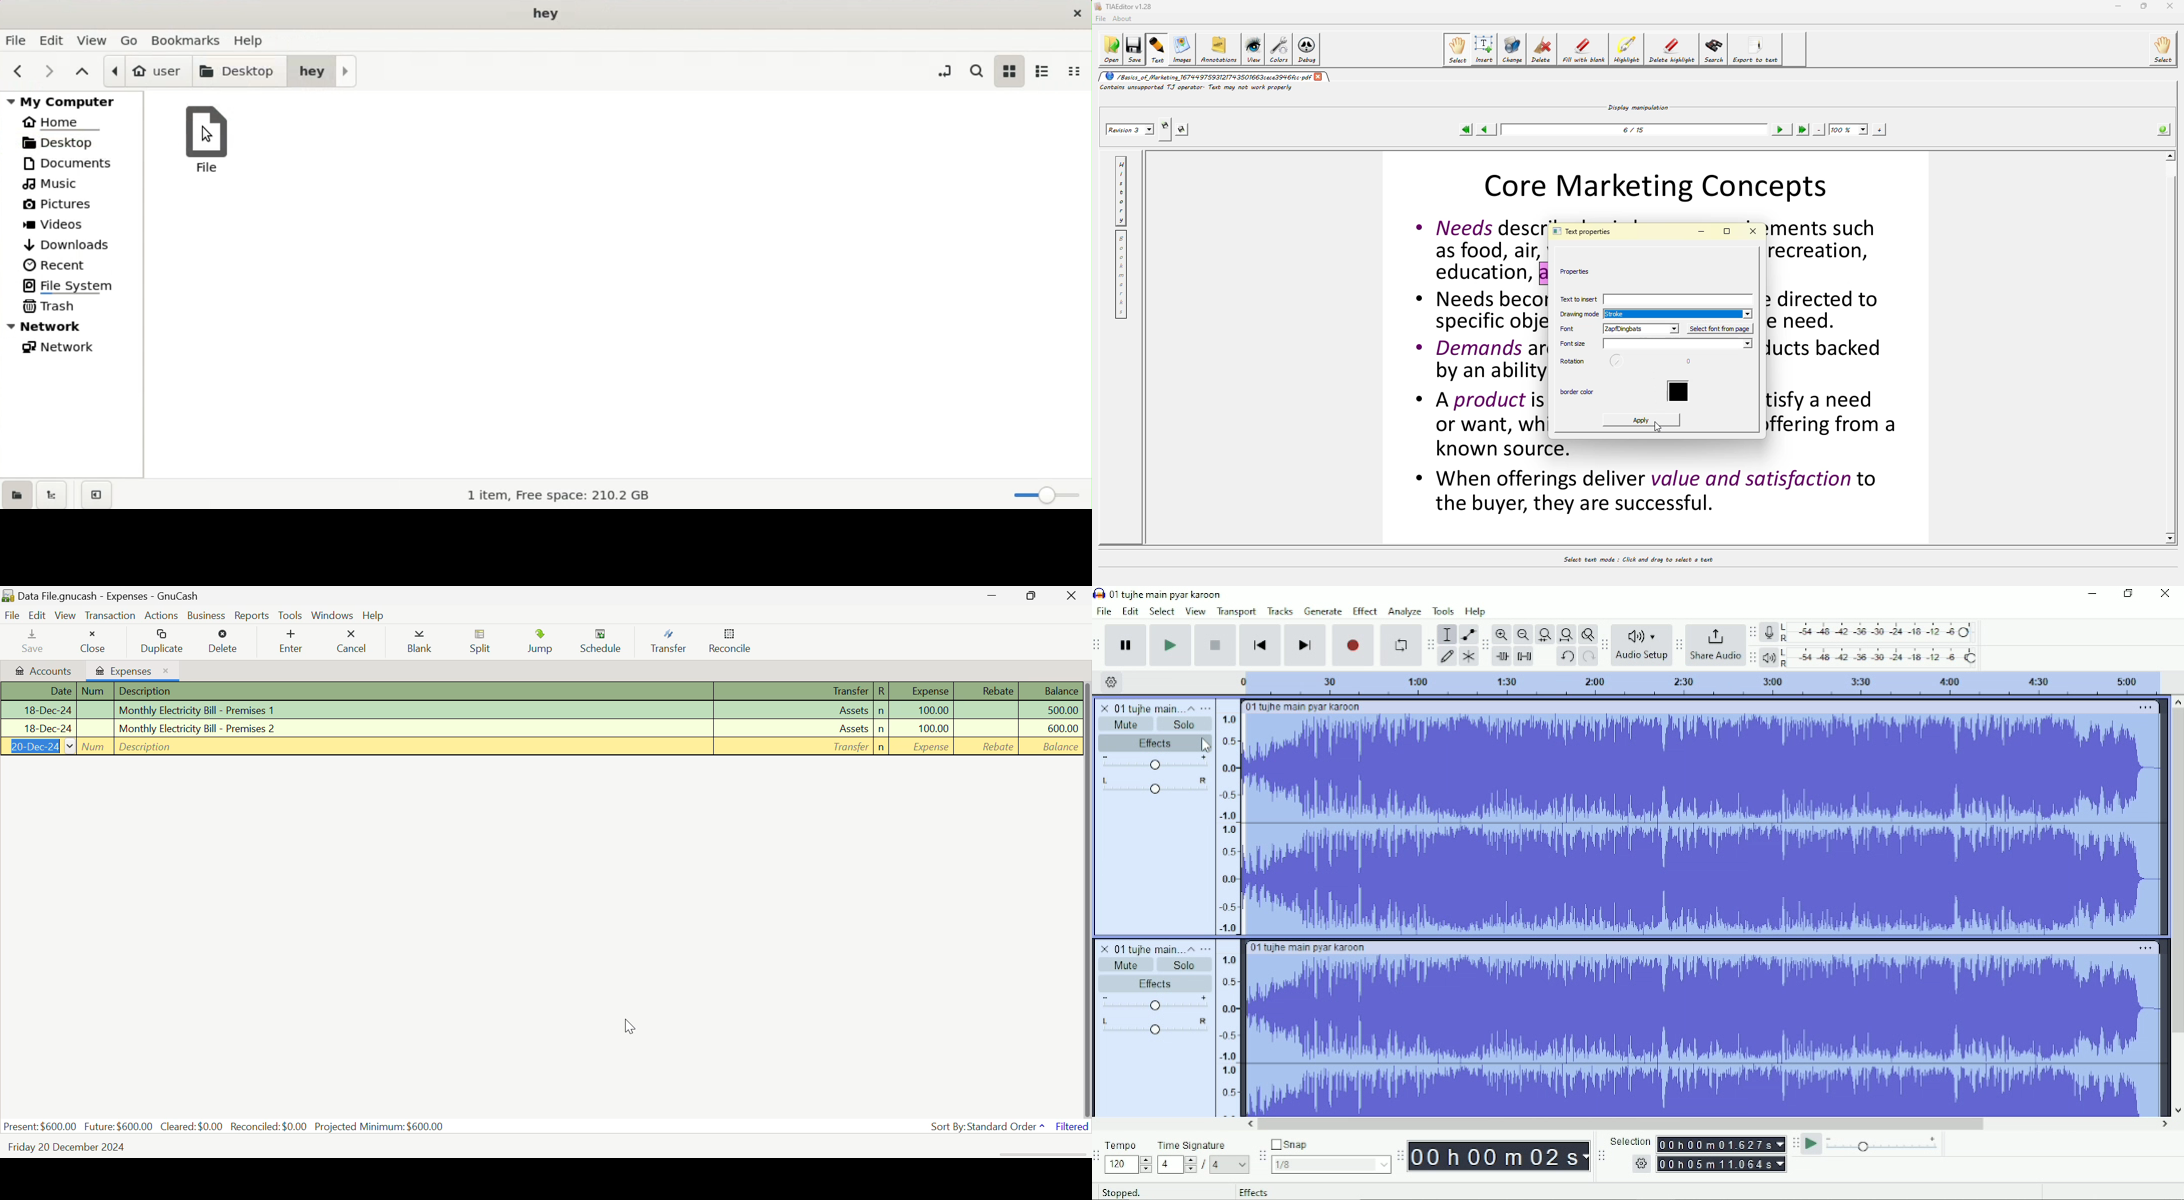  I want to click on Schedule, so click(606, 643).